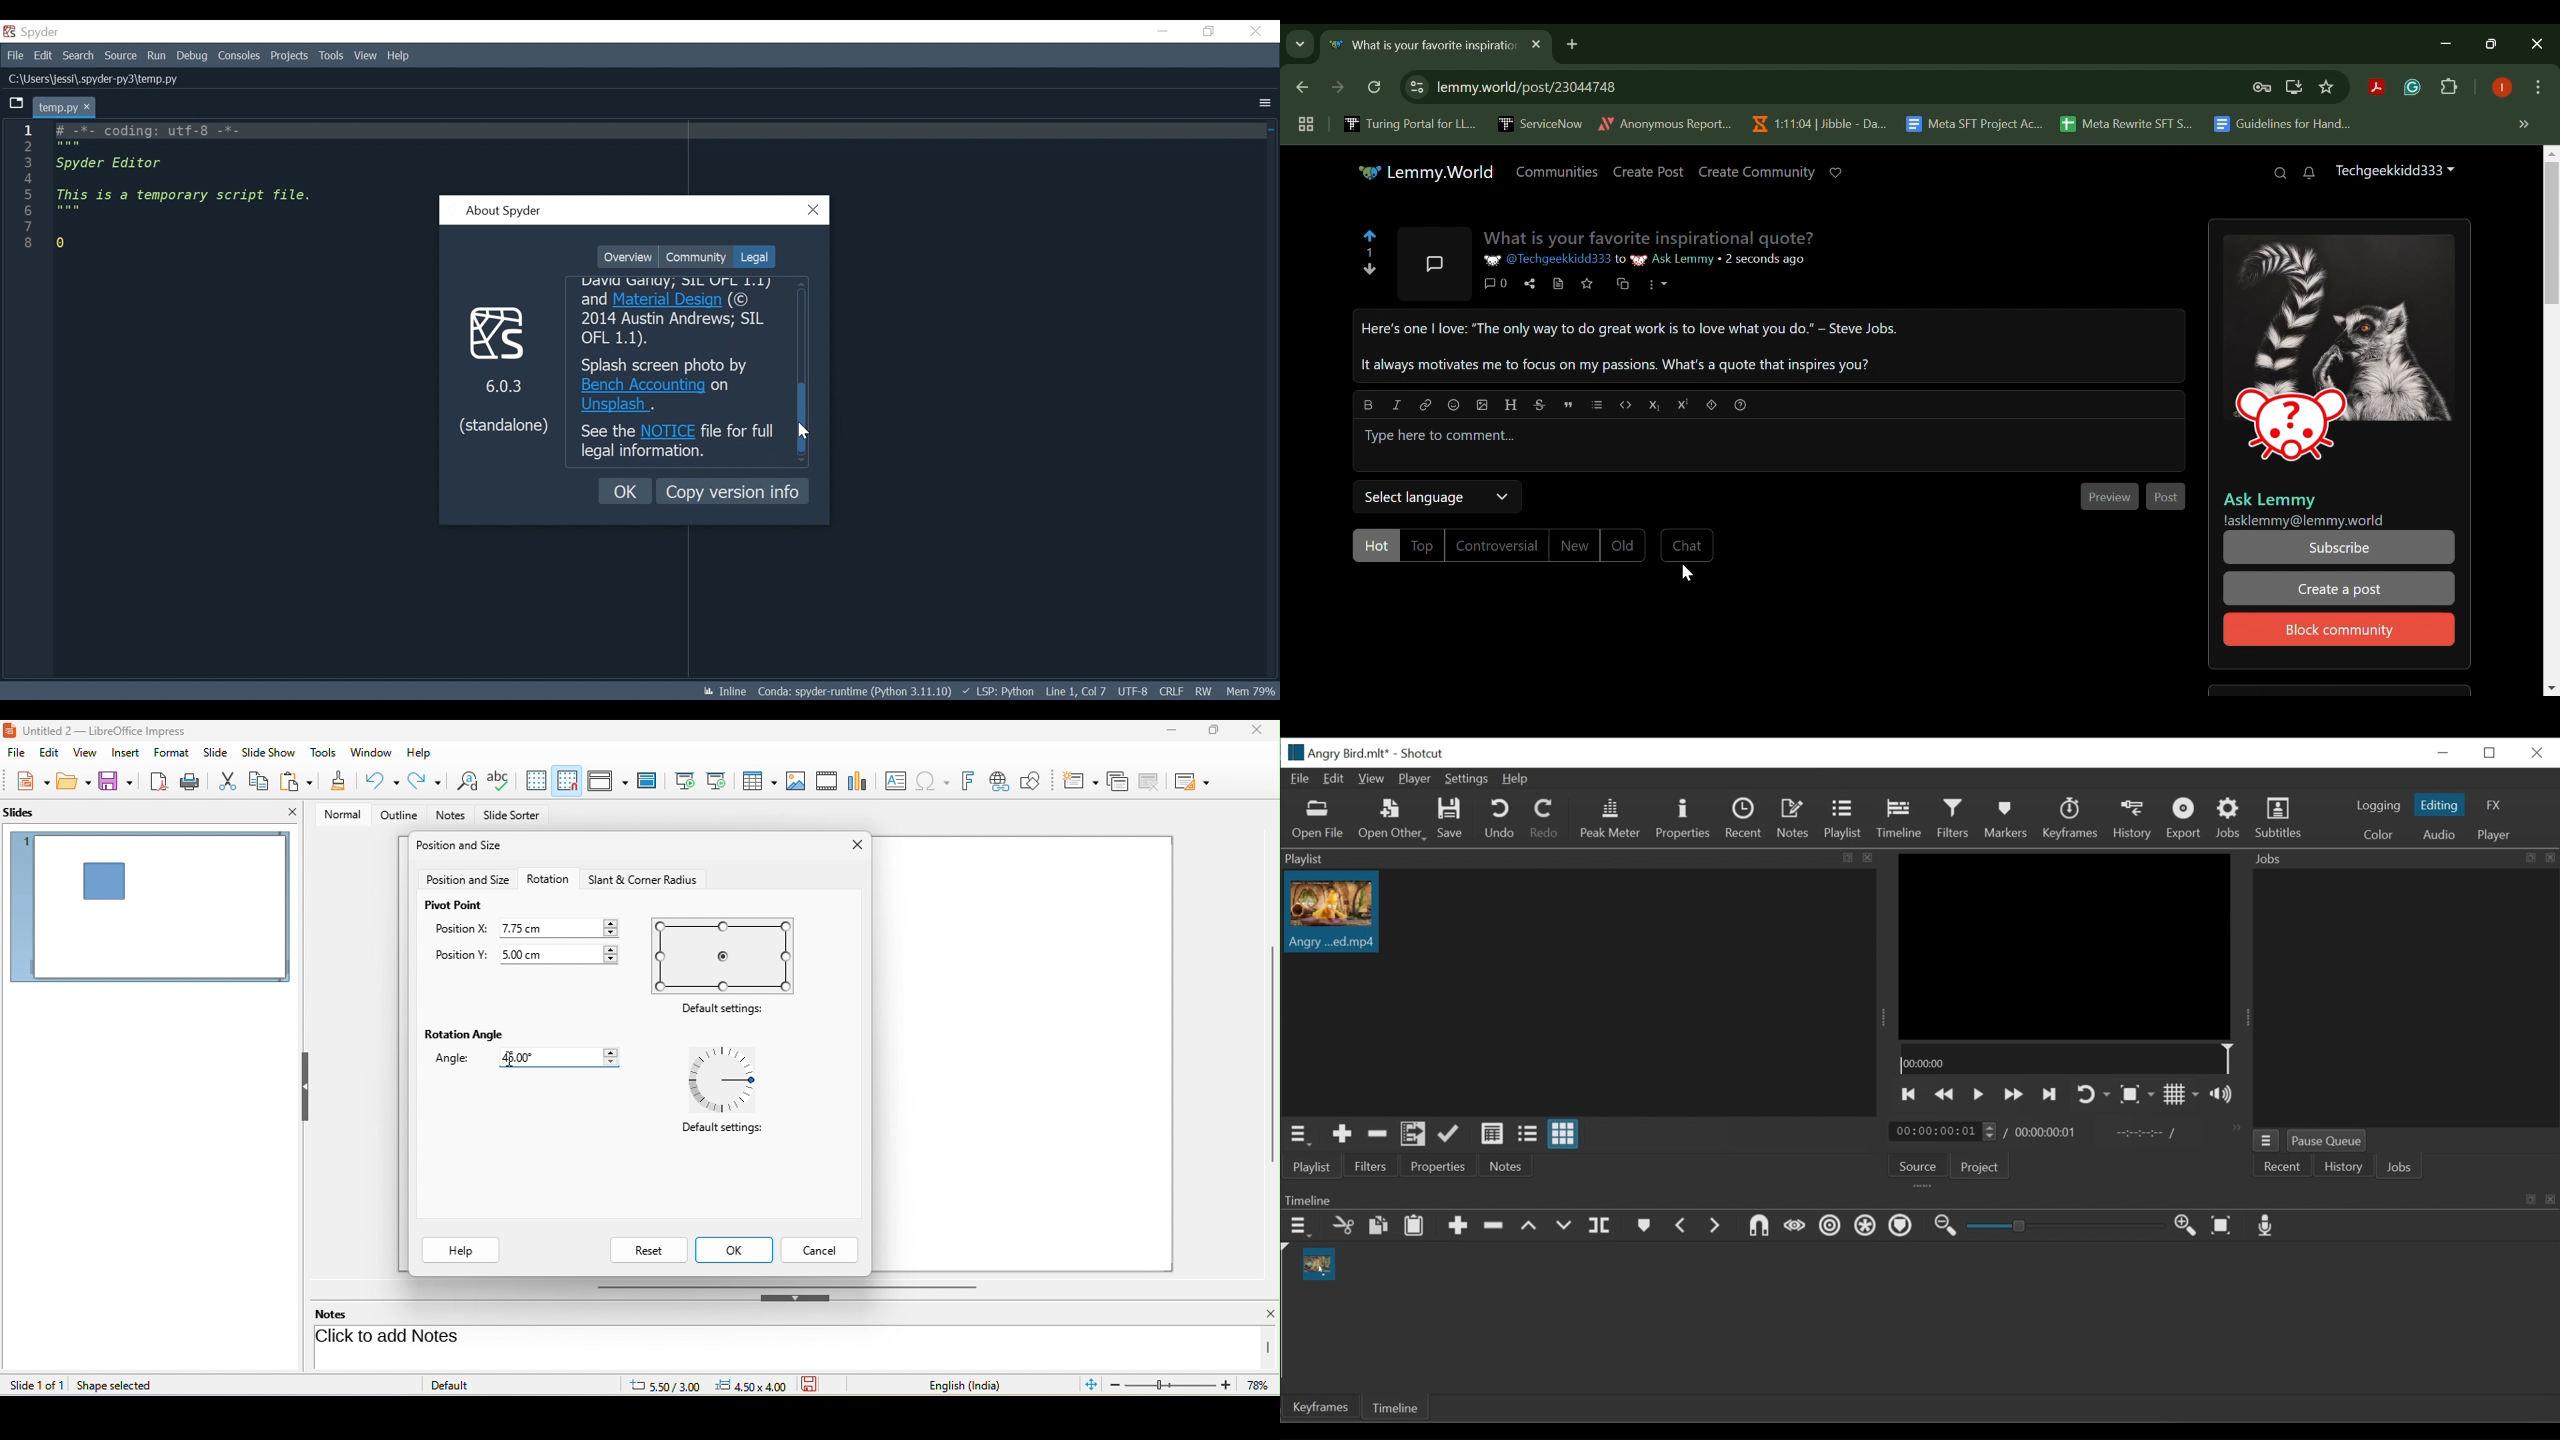 The image size is (2576, 1456). I want to click on David Gandy; SIL OFL 1.1) and Material Design (© 2014 Austin Andrews; SIL OFL 1.1)., so click(681, 313).